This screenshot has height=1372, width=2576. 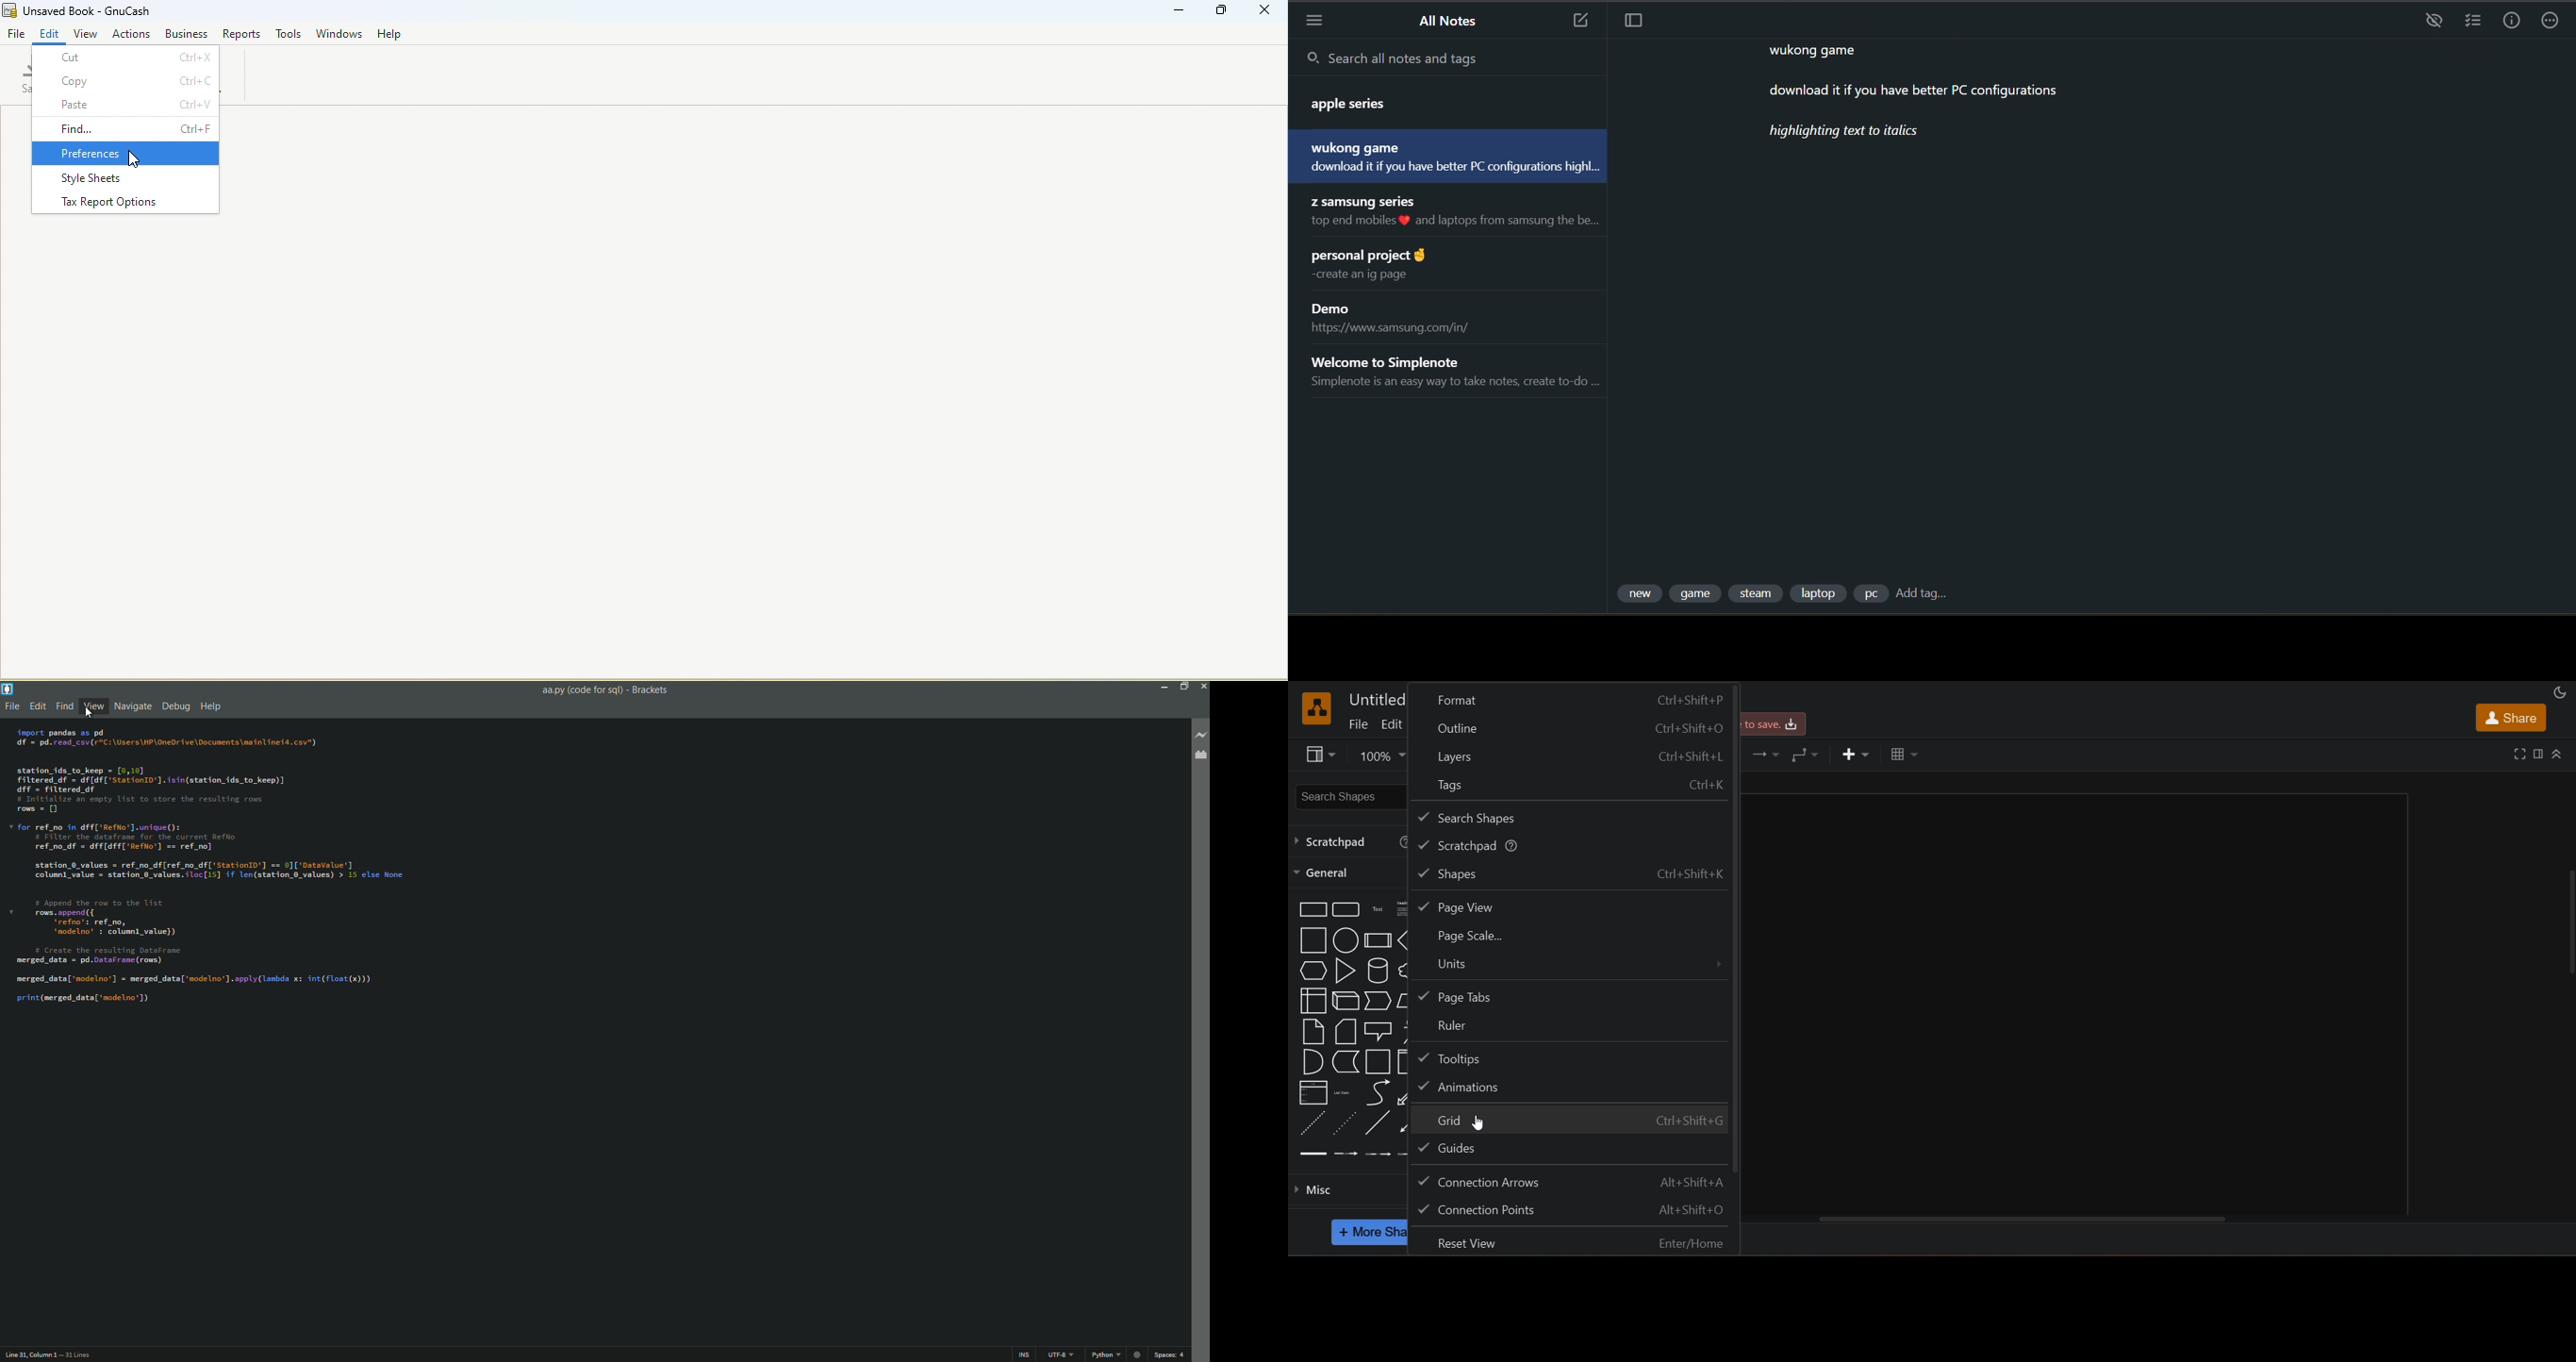 I want to click on ruler, so click(x=1574, y=1029).